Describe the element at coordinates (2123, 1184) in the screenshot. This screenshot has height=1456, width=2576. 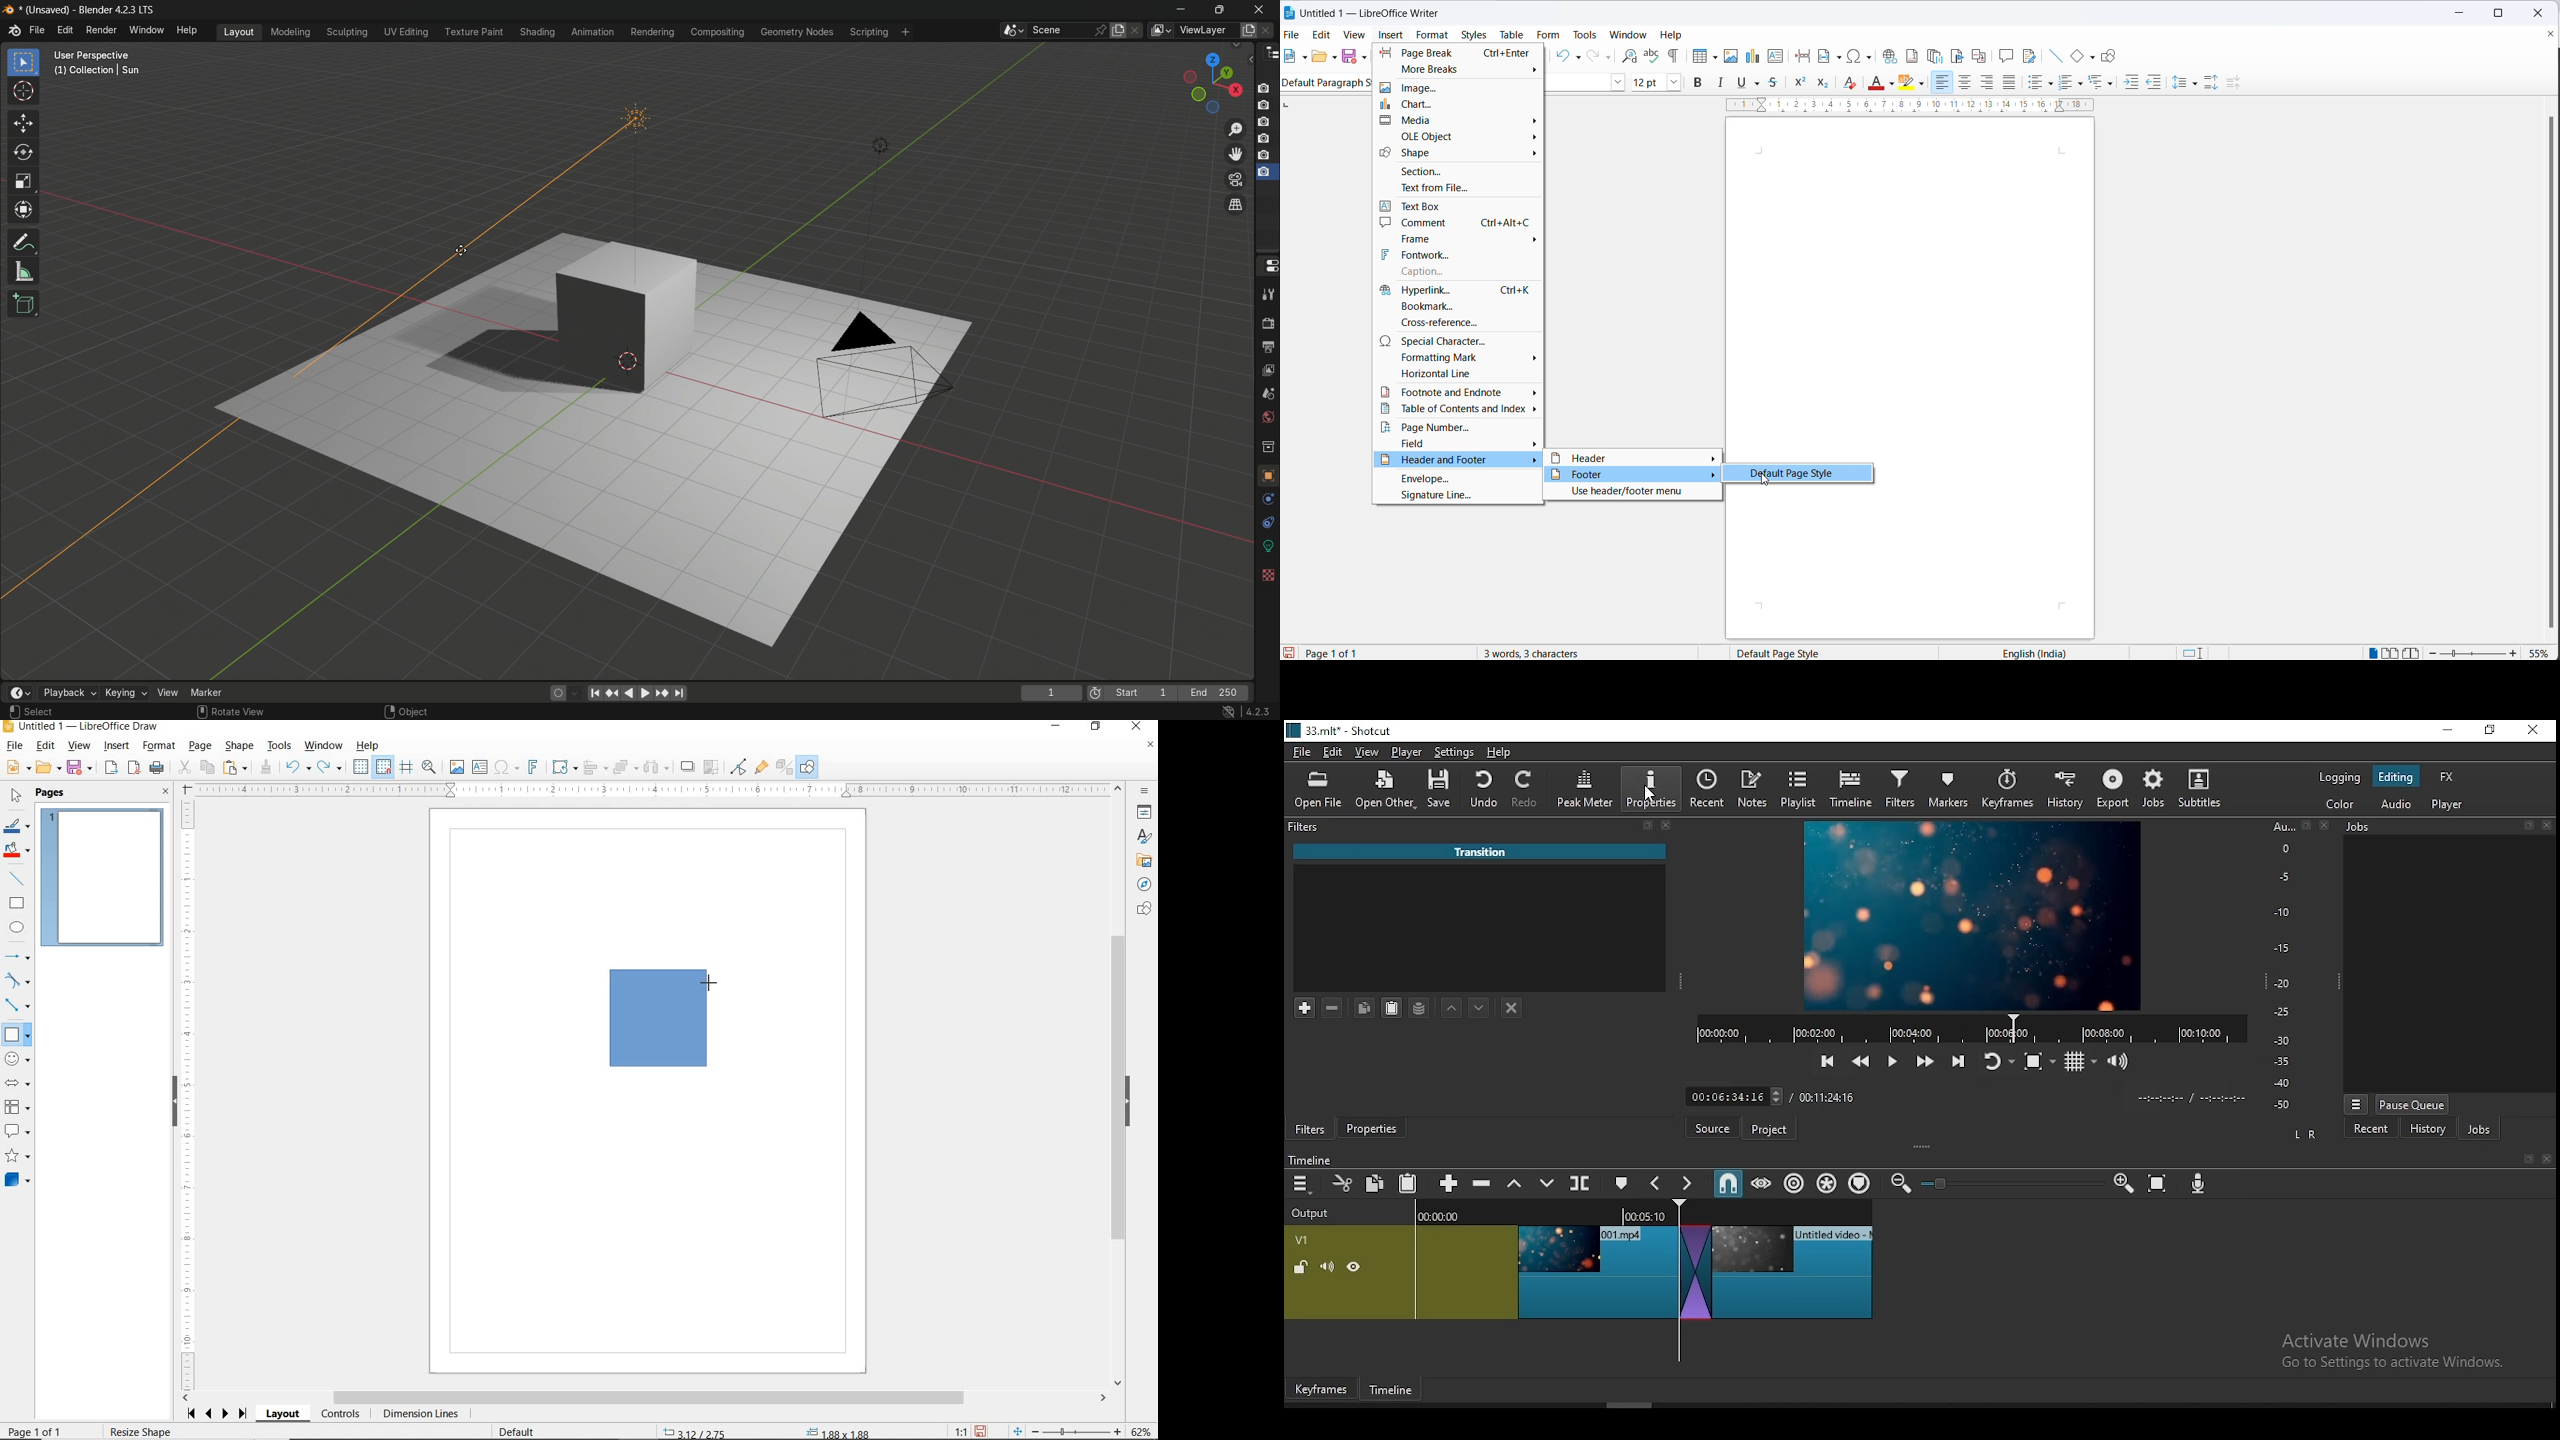
I see `zoom timeline in` at that location.